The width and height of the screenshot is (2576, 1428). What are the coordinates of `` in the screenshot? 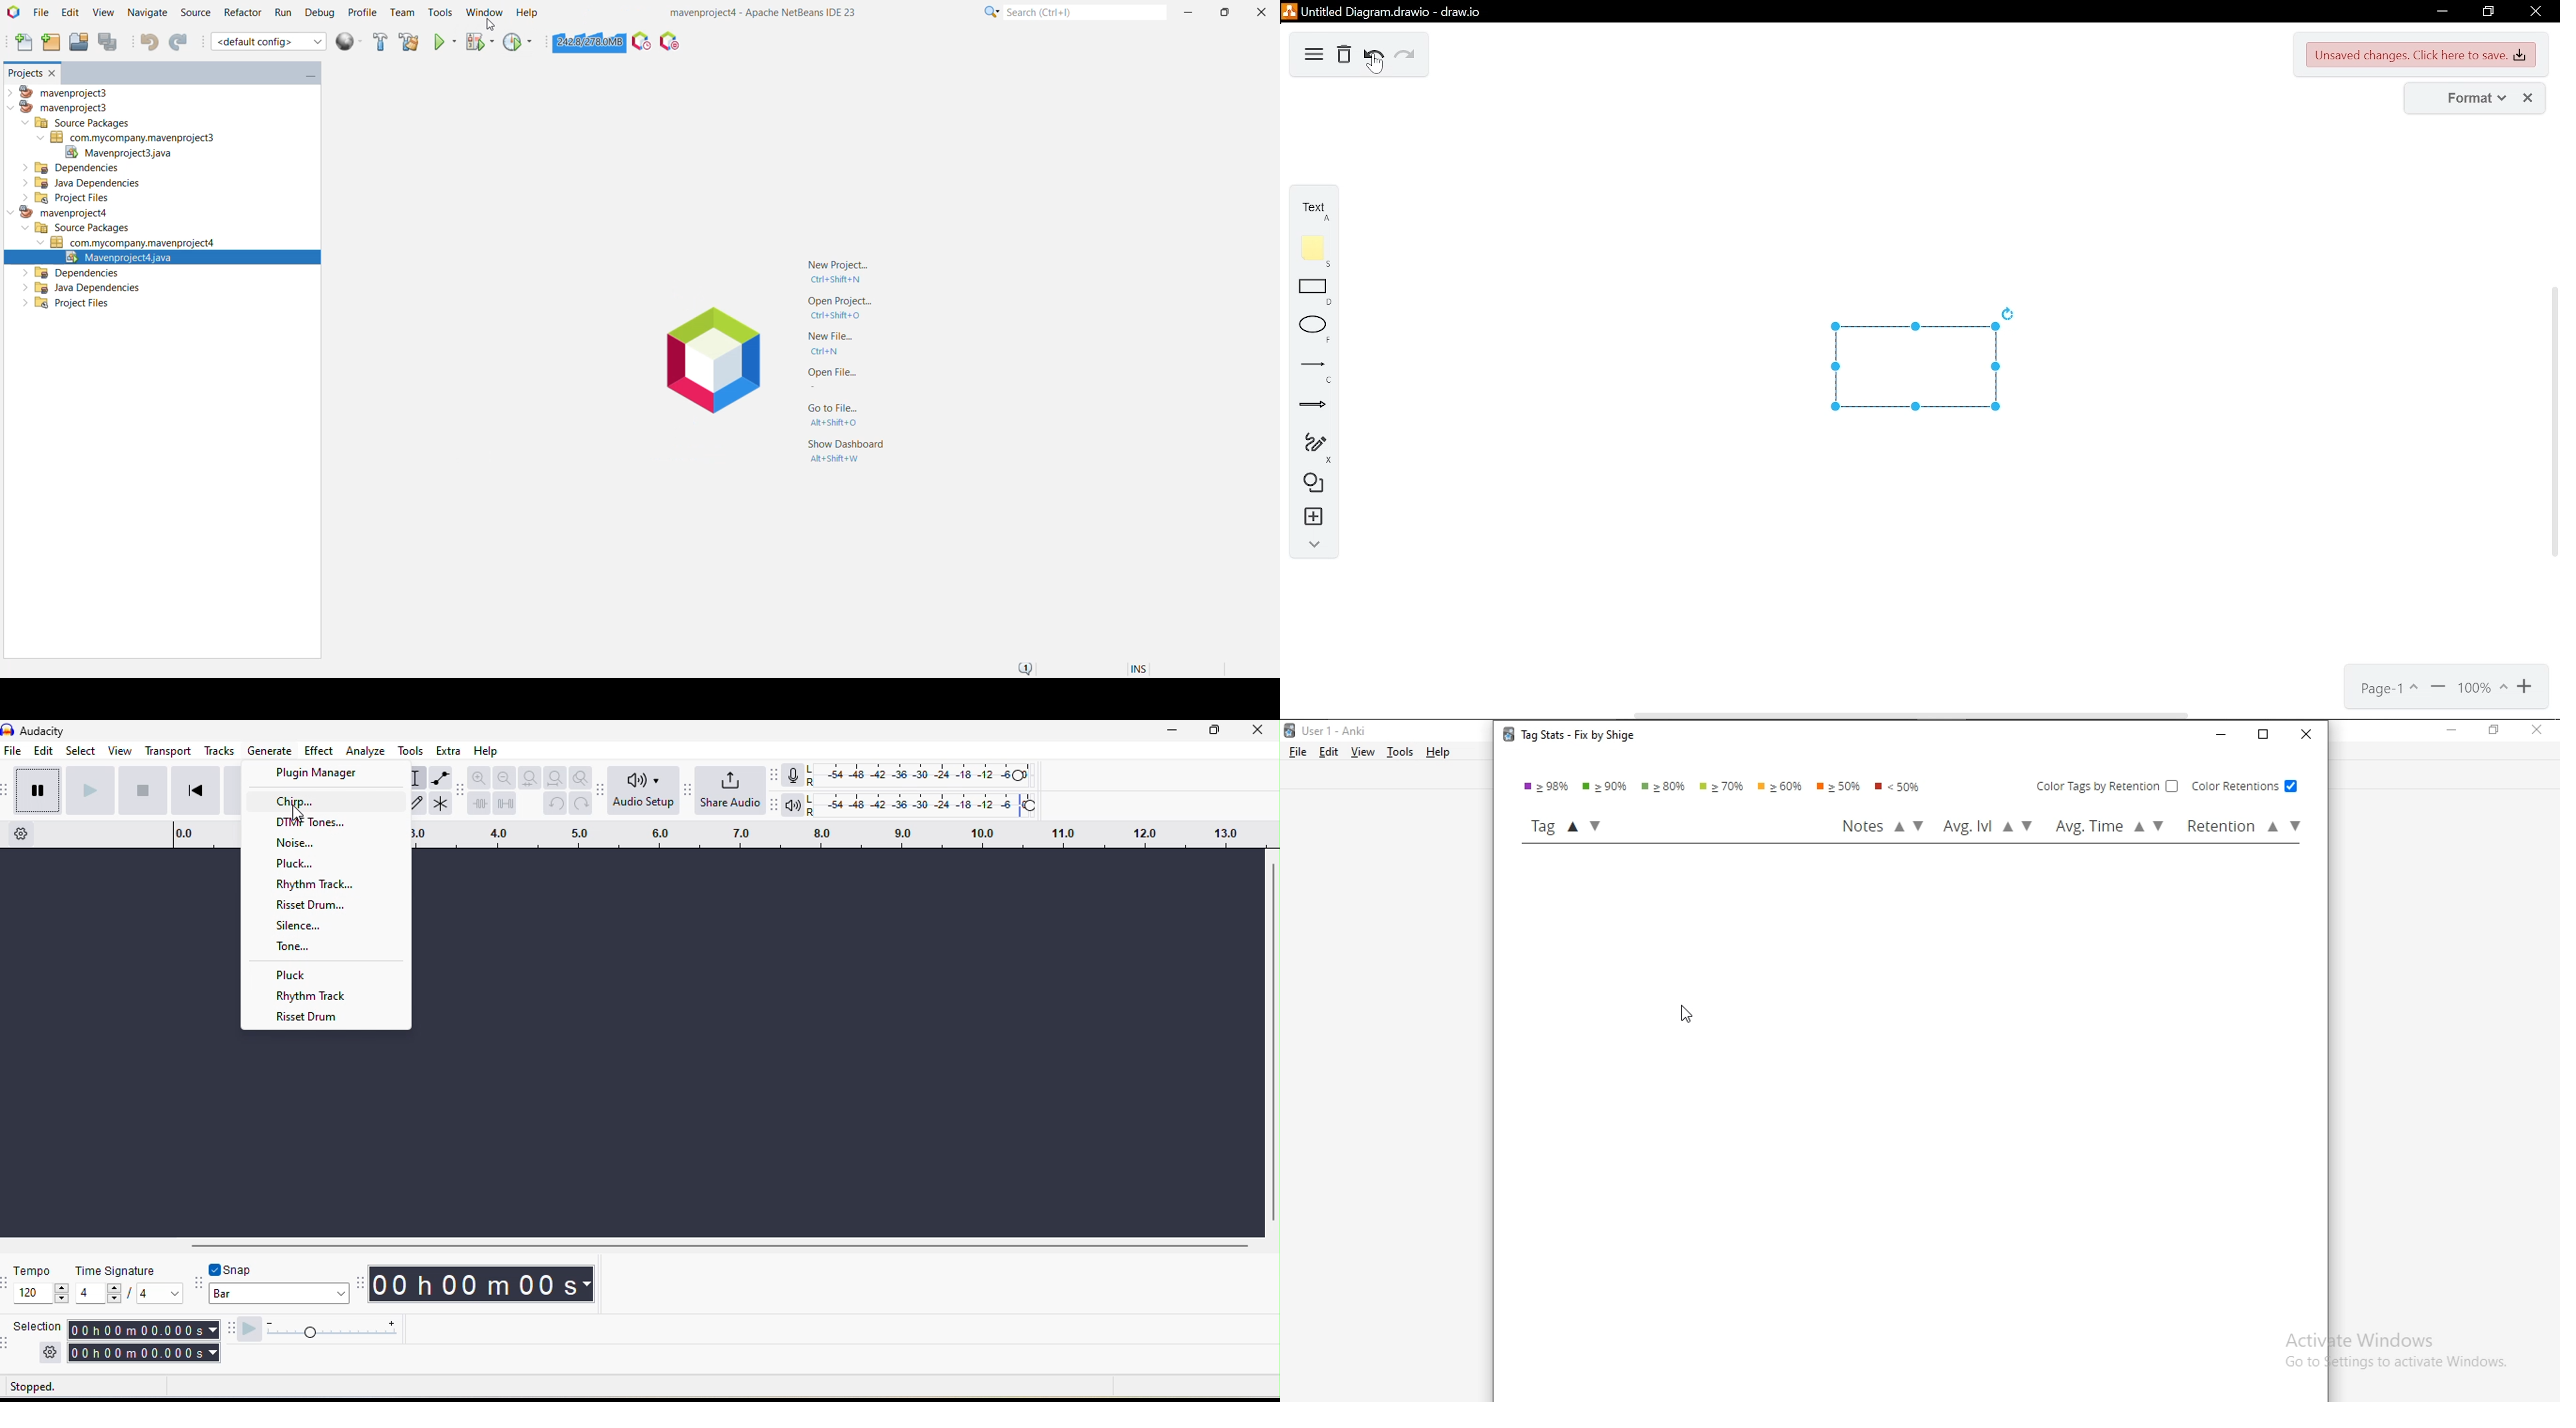 It's located at (351, 43).